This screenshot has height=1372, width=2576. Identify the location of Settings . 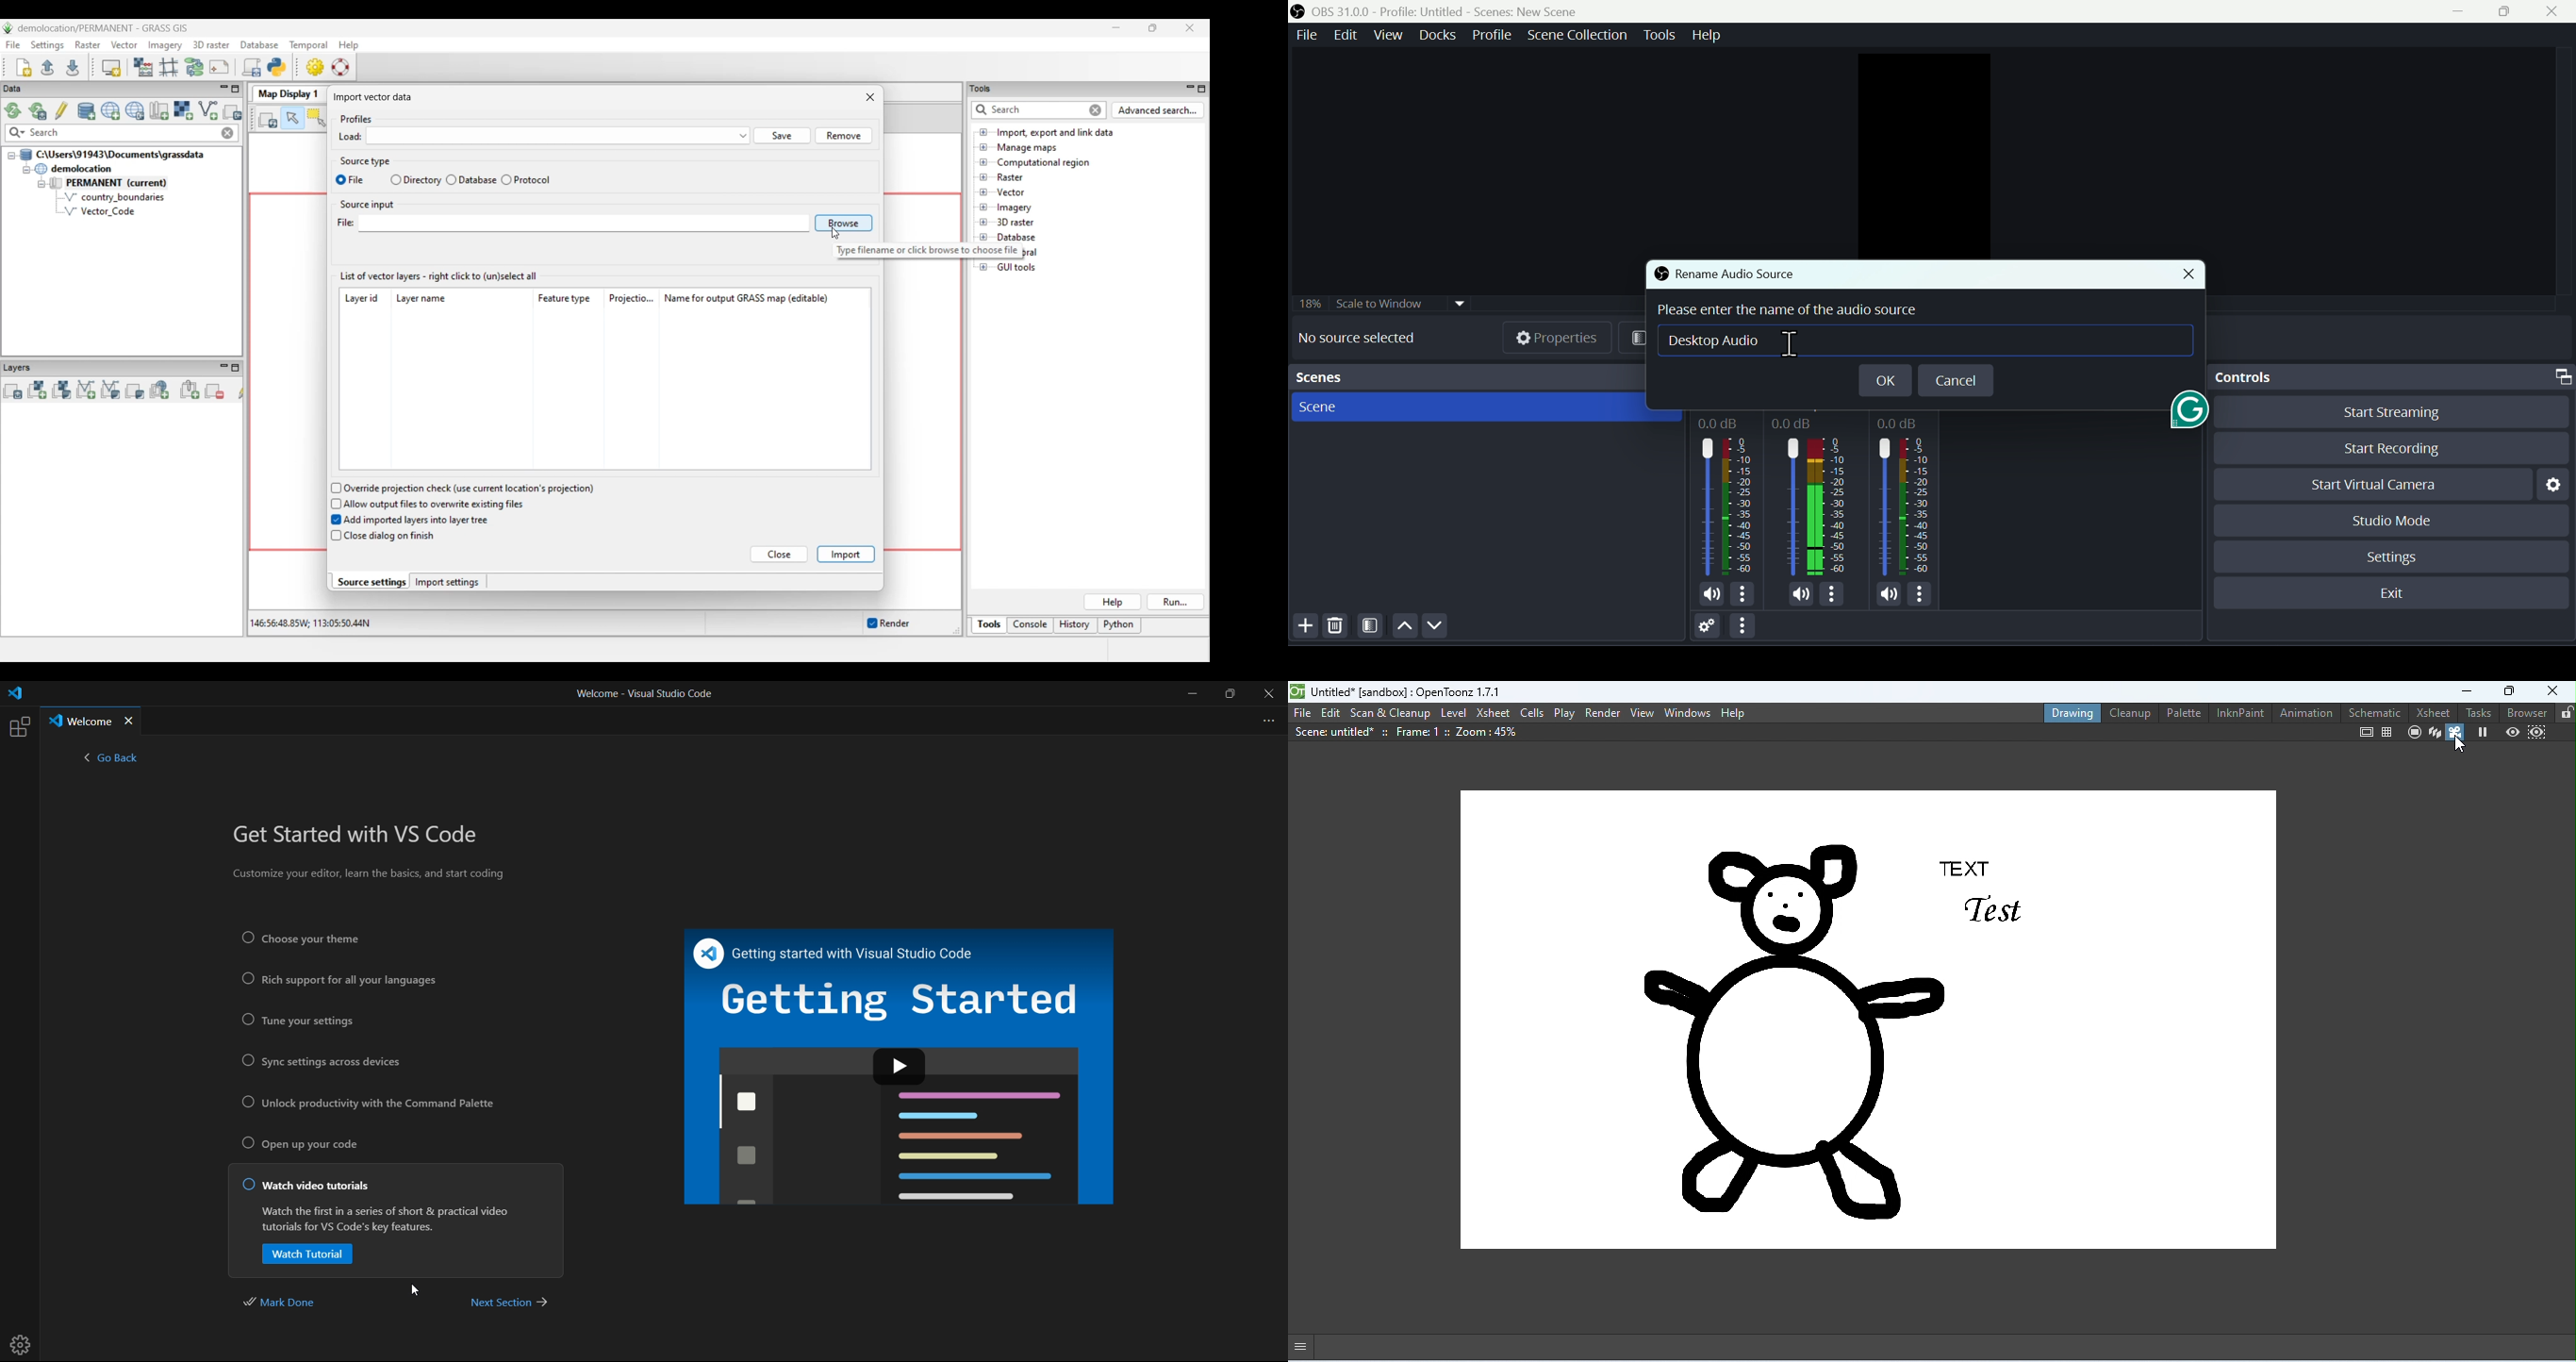
(1705, 627).